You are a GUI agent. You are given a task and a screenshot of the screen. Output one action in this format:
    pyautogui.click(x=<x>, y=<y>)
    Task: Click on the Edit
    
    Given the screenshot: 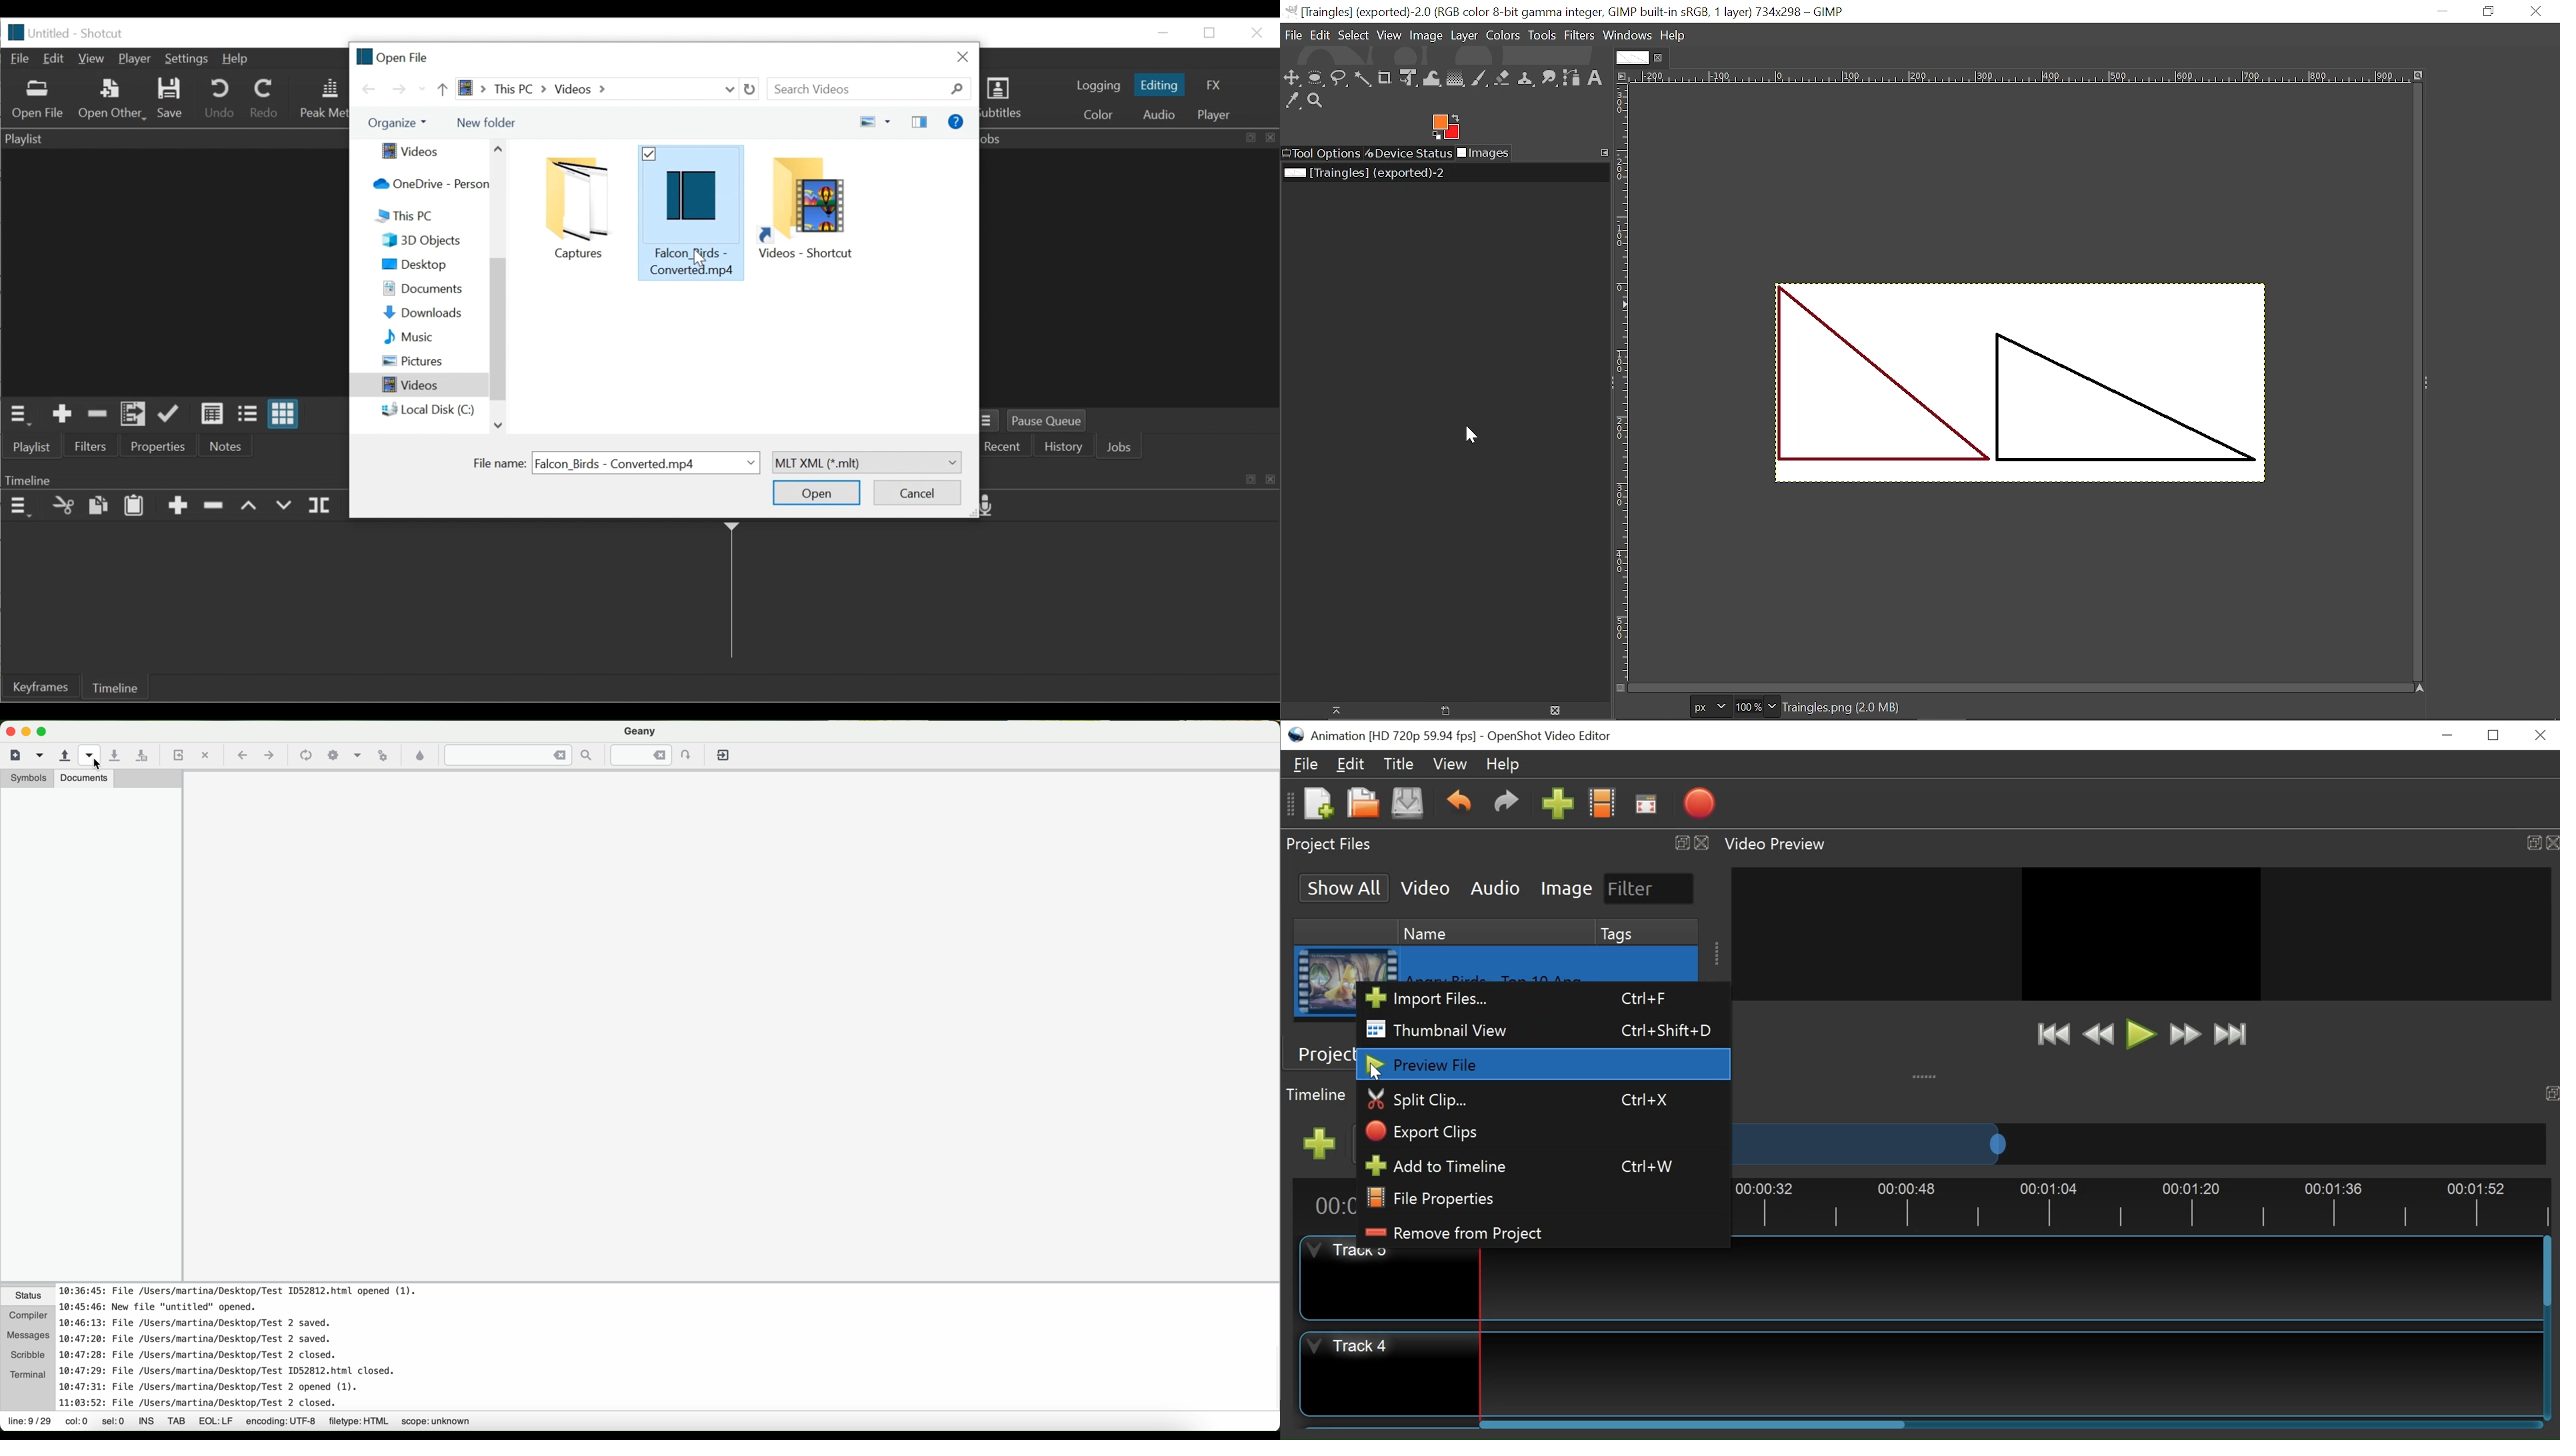 What is the action you would take?
    pyautogui.click(x=1351, y=765)
    